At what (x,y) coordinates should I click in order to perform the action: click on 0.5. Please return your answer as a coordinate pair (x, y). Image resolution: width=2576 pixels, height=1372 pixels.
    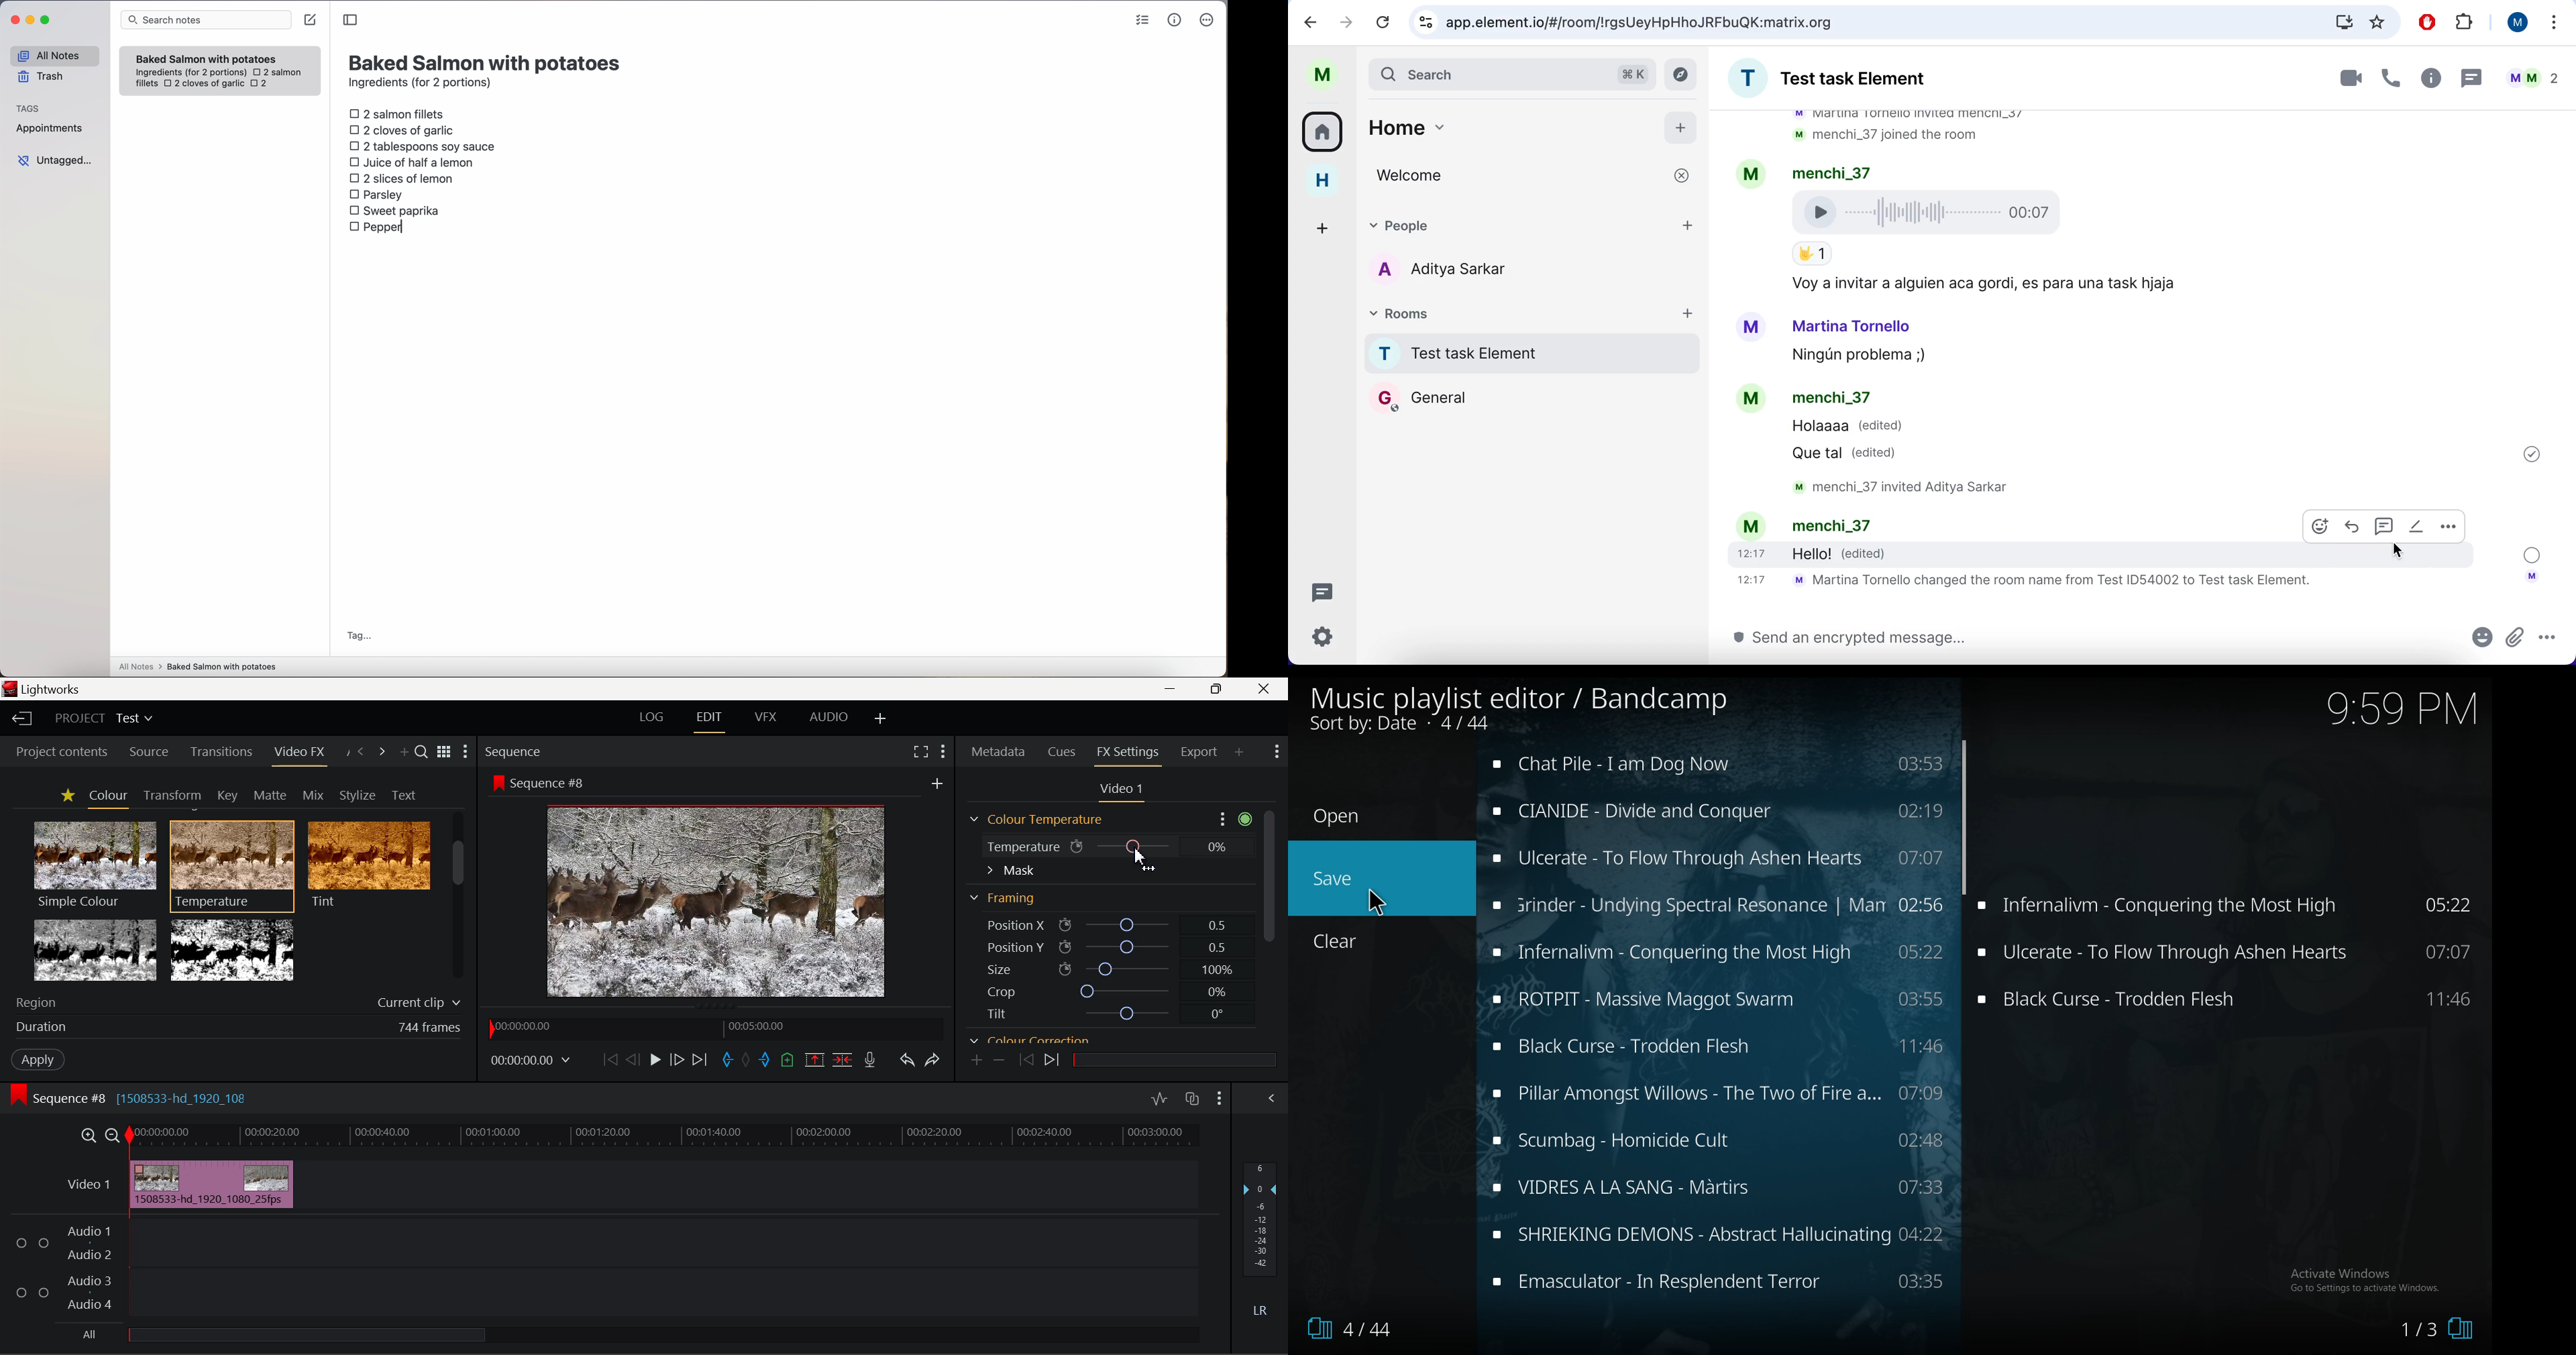
    Looking at the image, I should click on (1218, 949).